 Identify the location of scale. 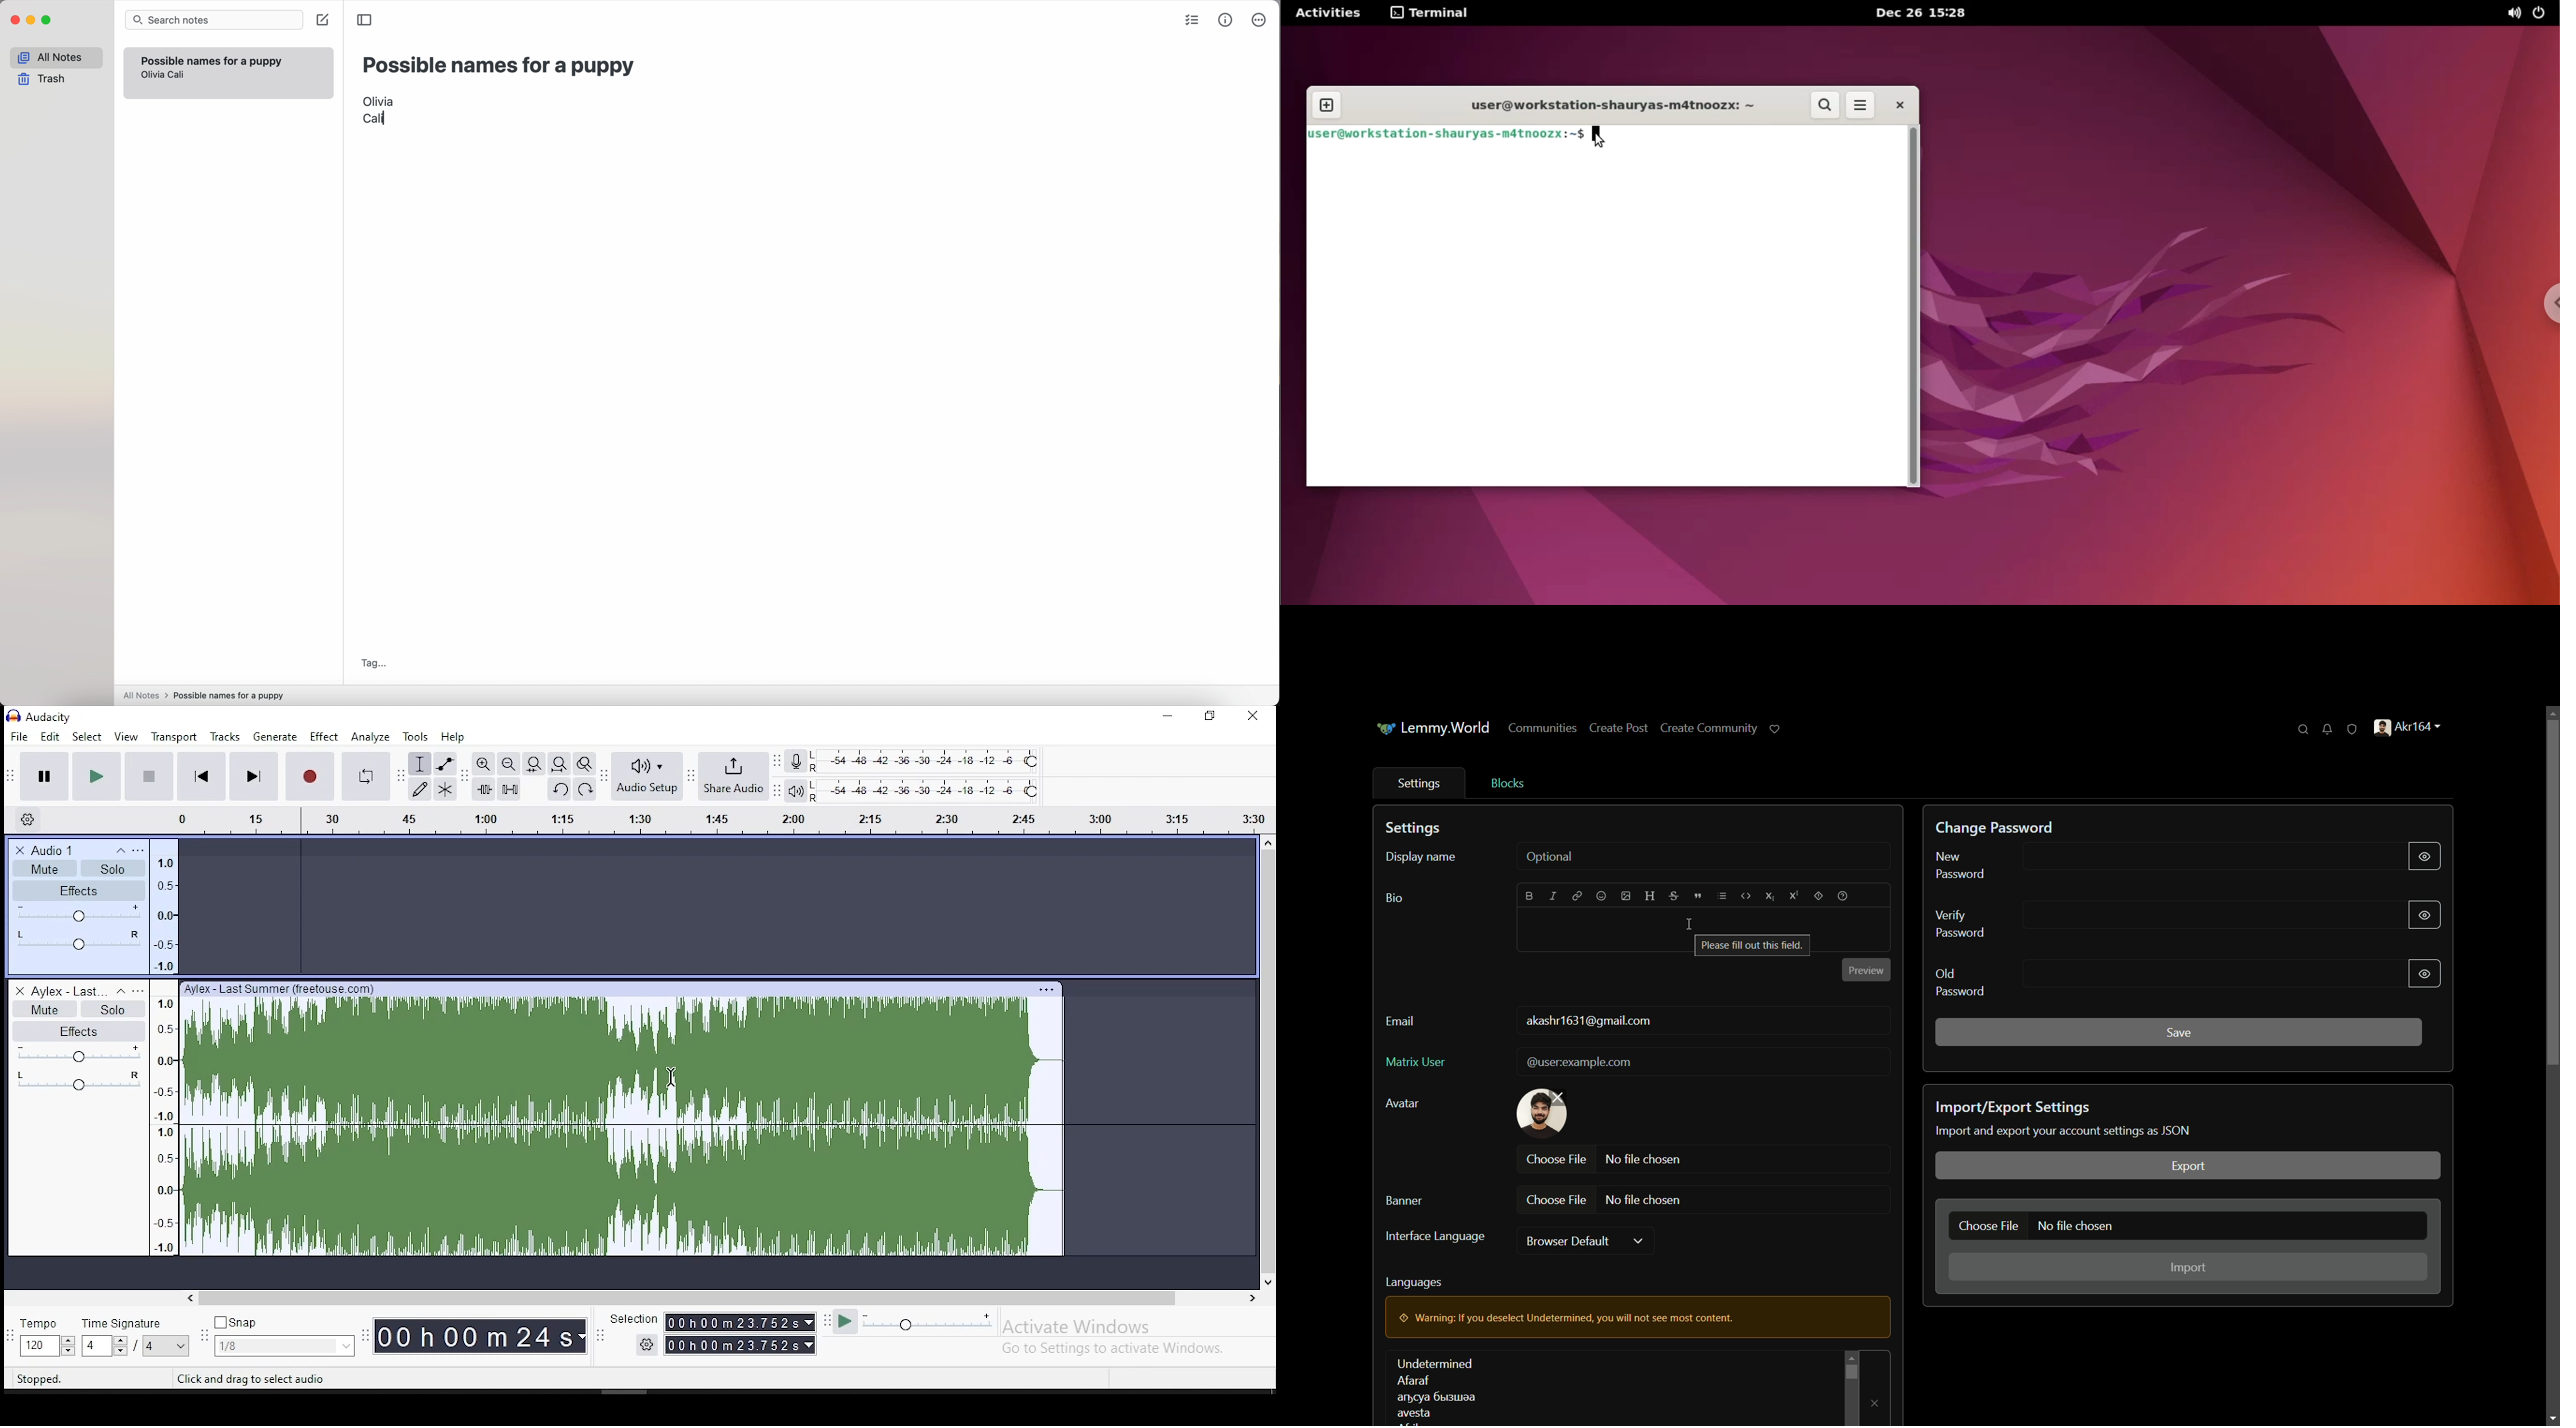
(717, 820).